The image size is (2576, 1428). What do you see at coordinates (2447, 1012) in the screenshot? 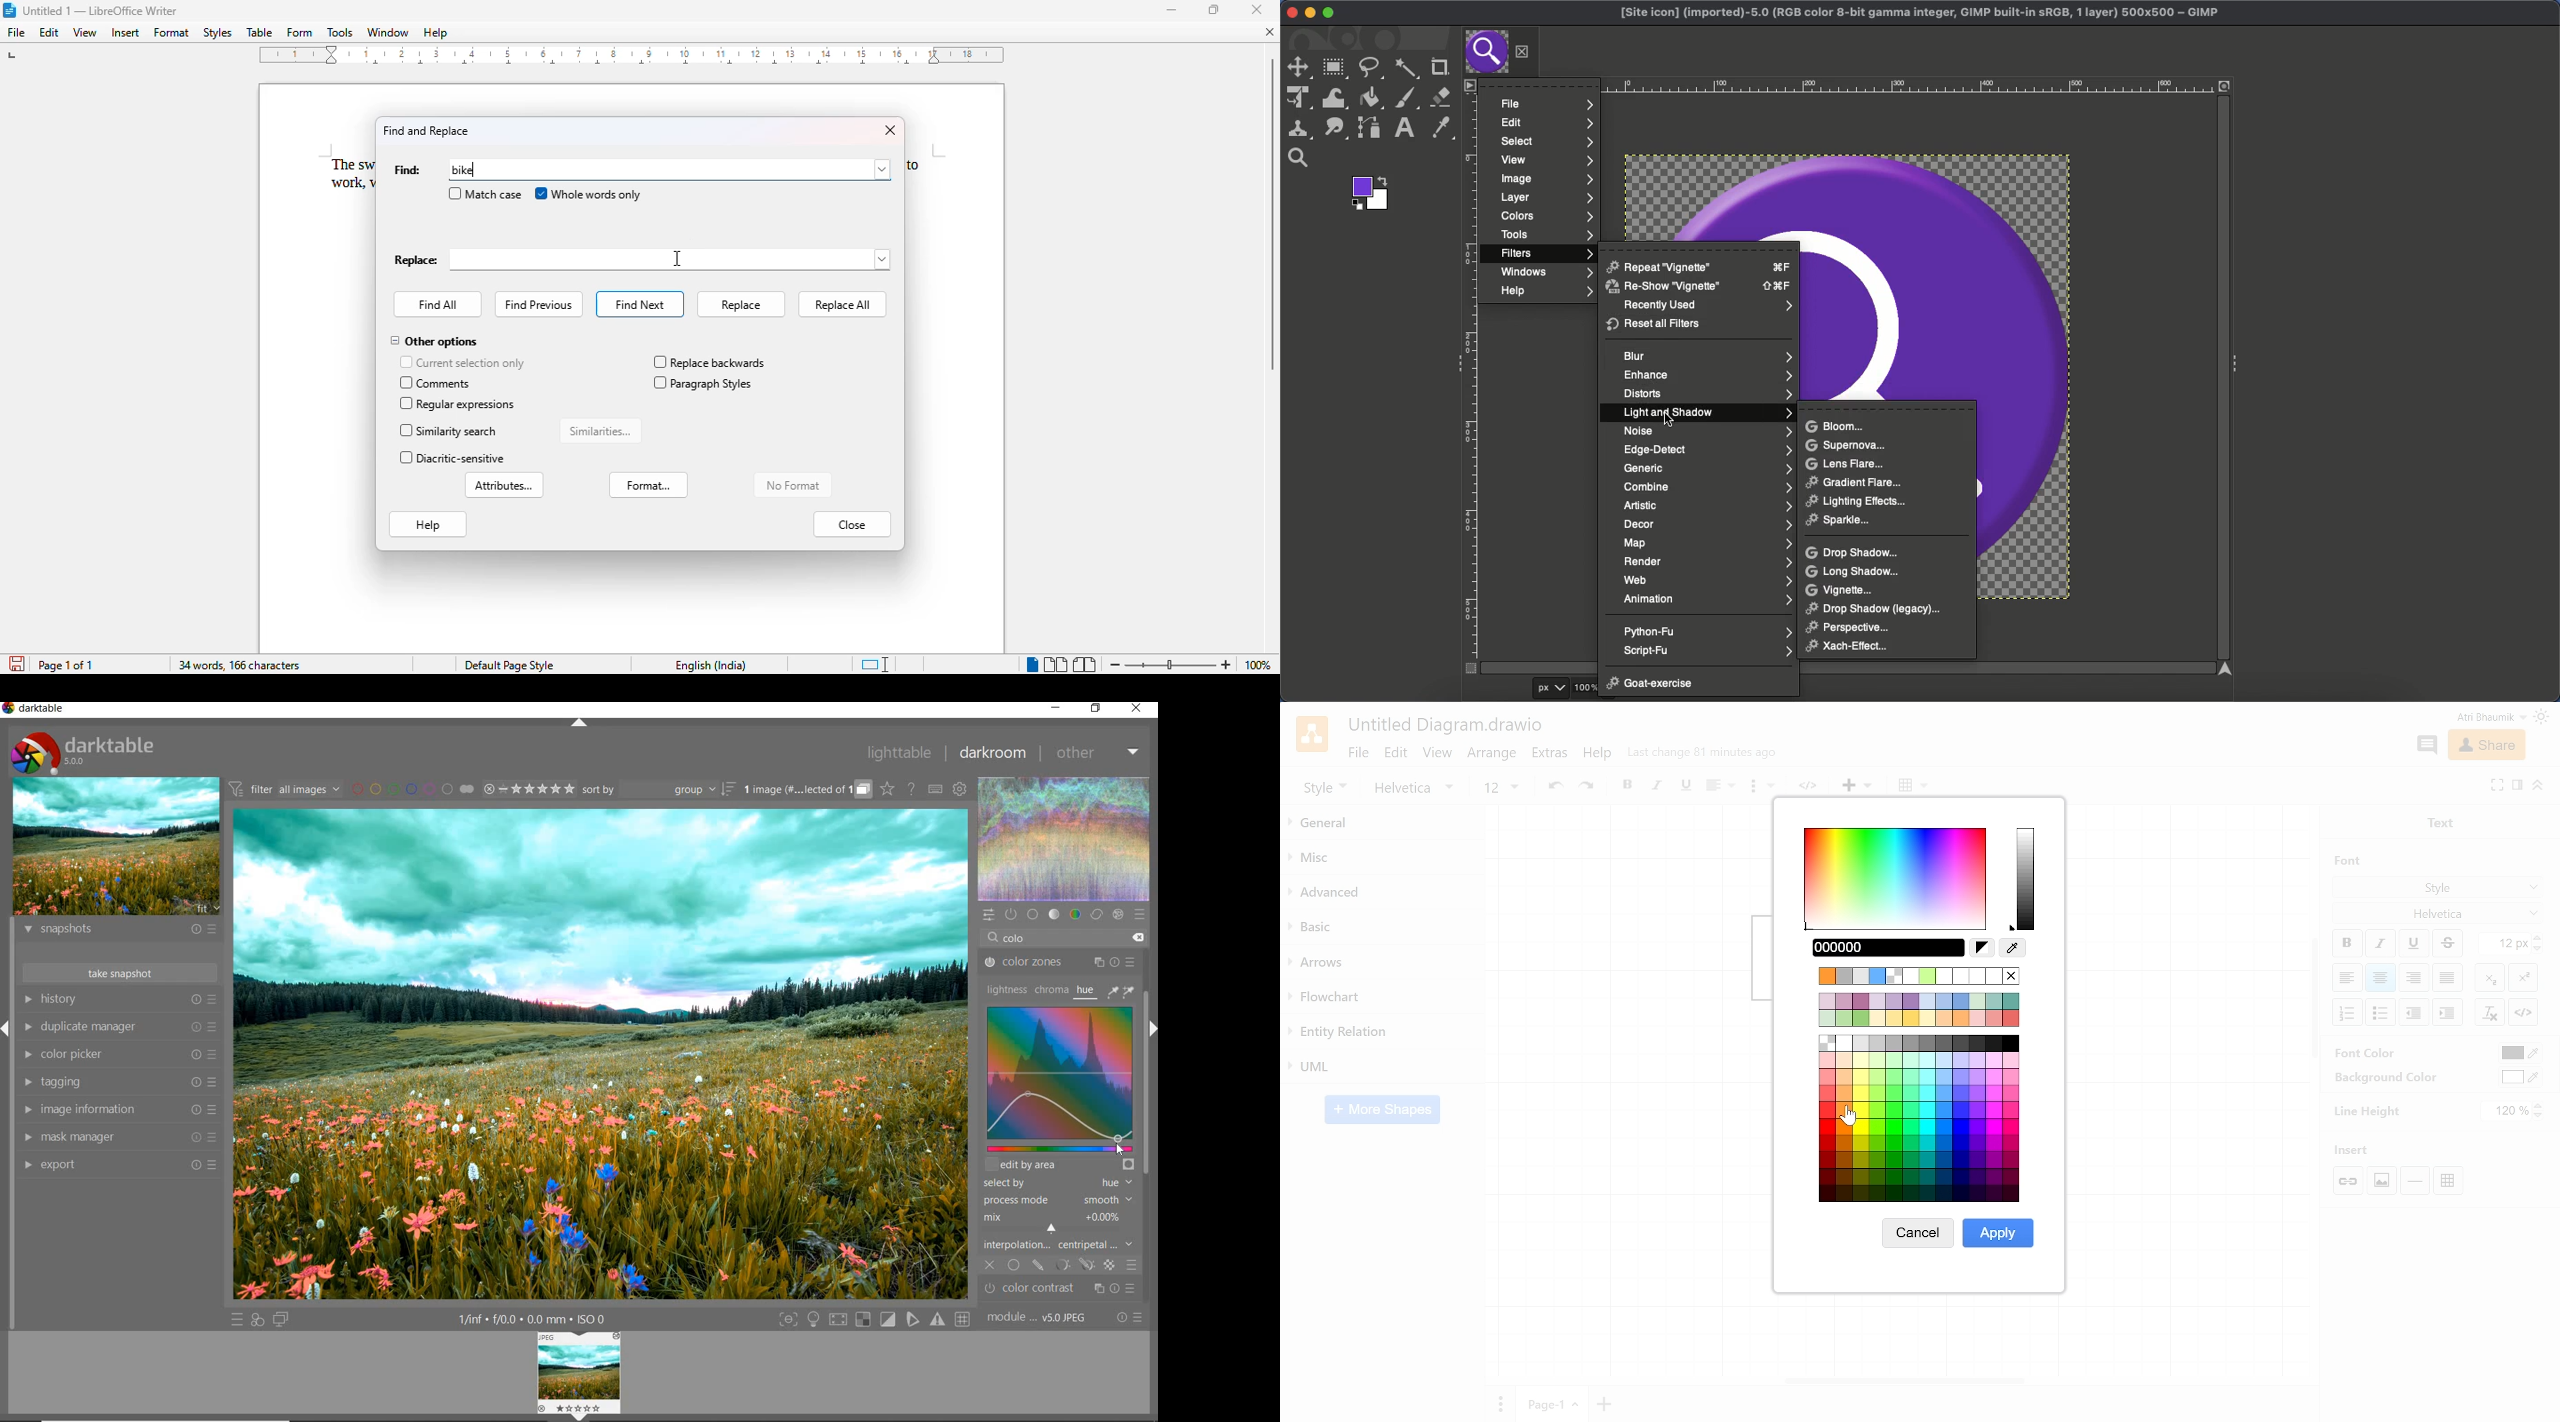
I see `Decrease indent` at bounding box center [2447, 1012].